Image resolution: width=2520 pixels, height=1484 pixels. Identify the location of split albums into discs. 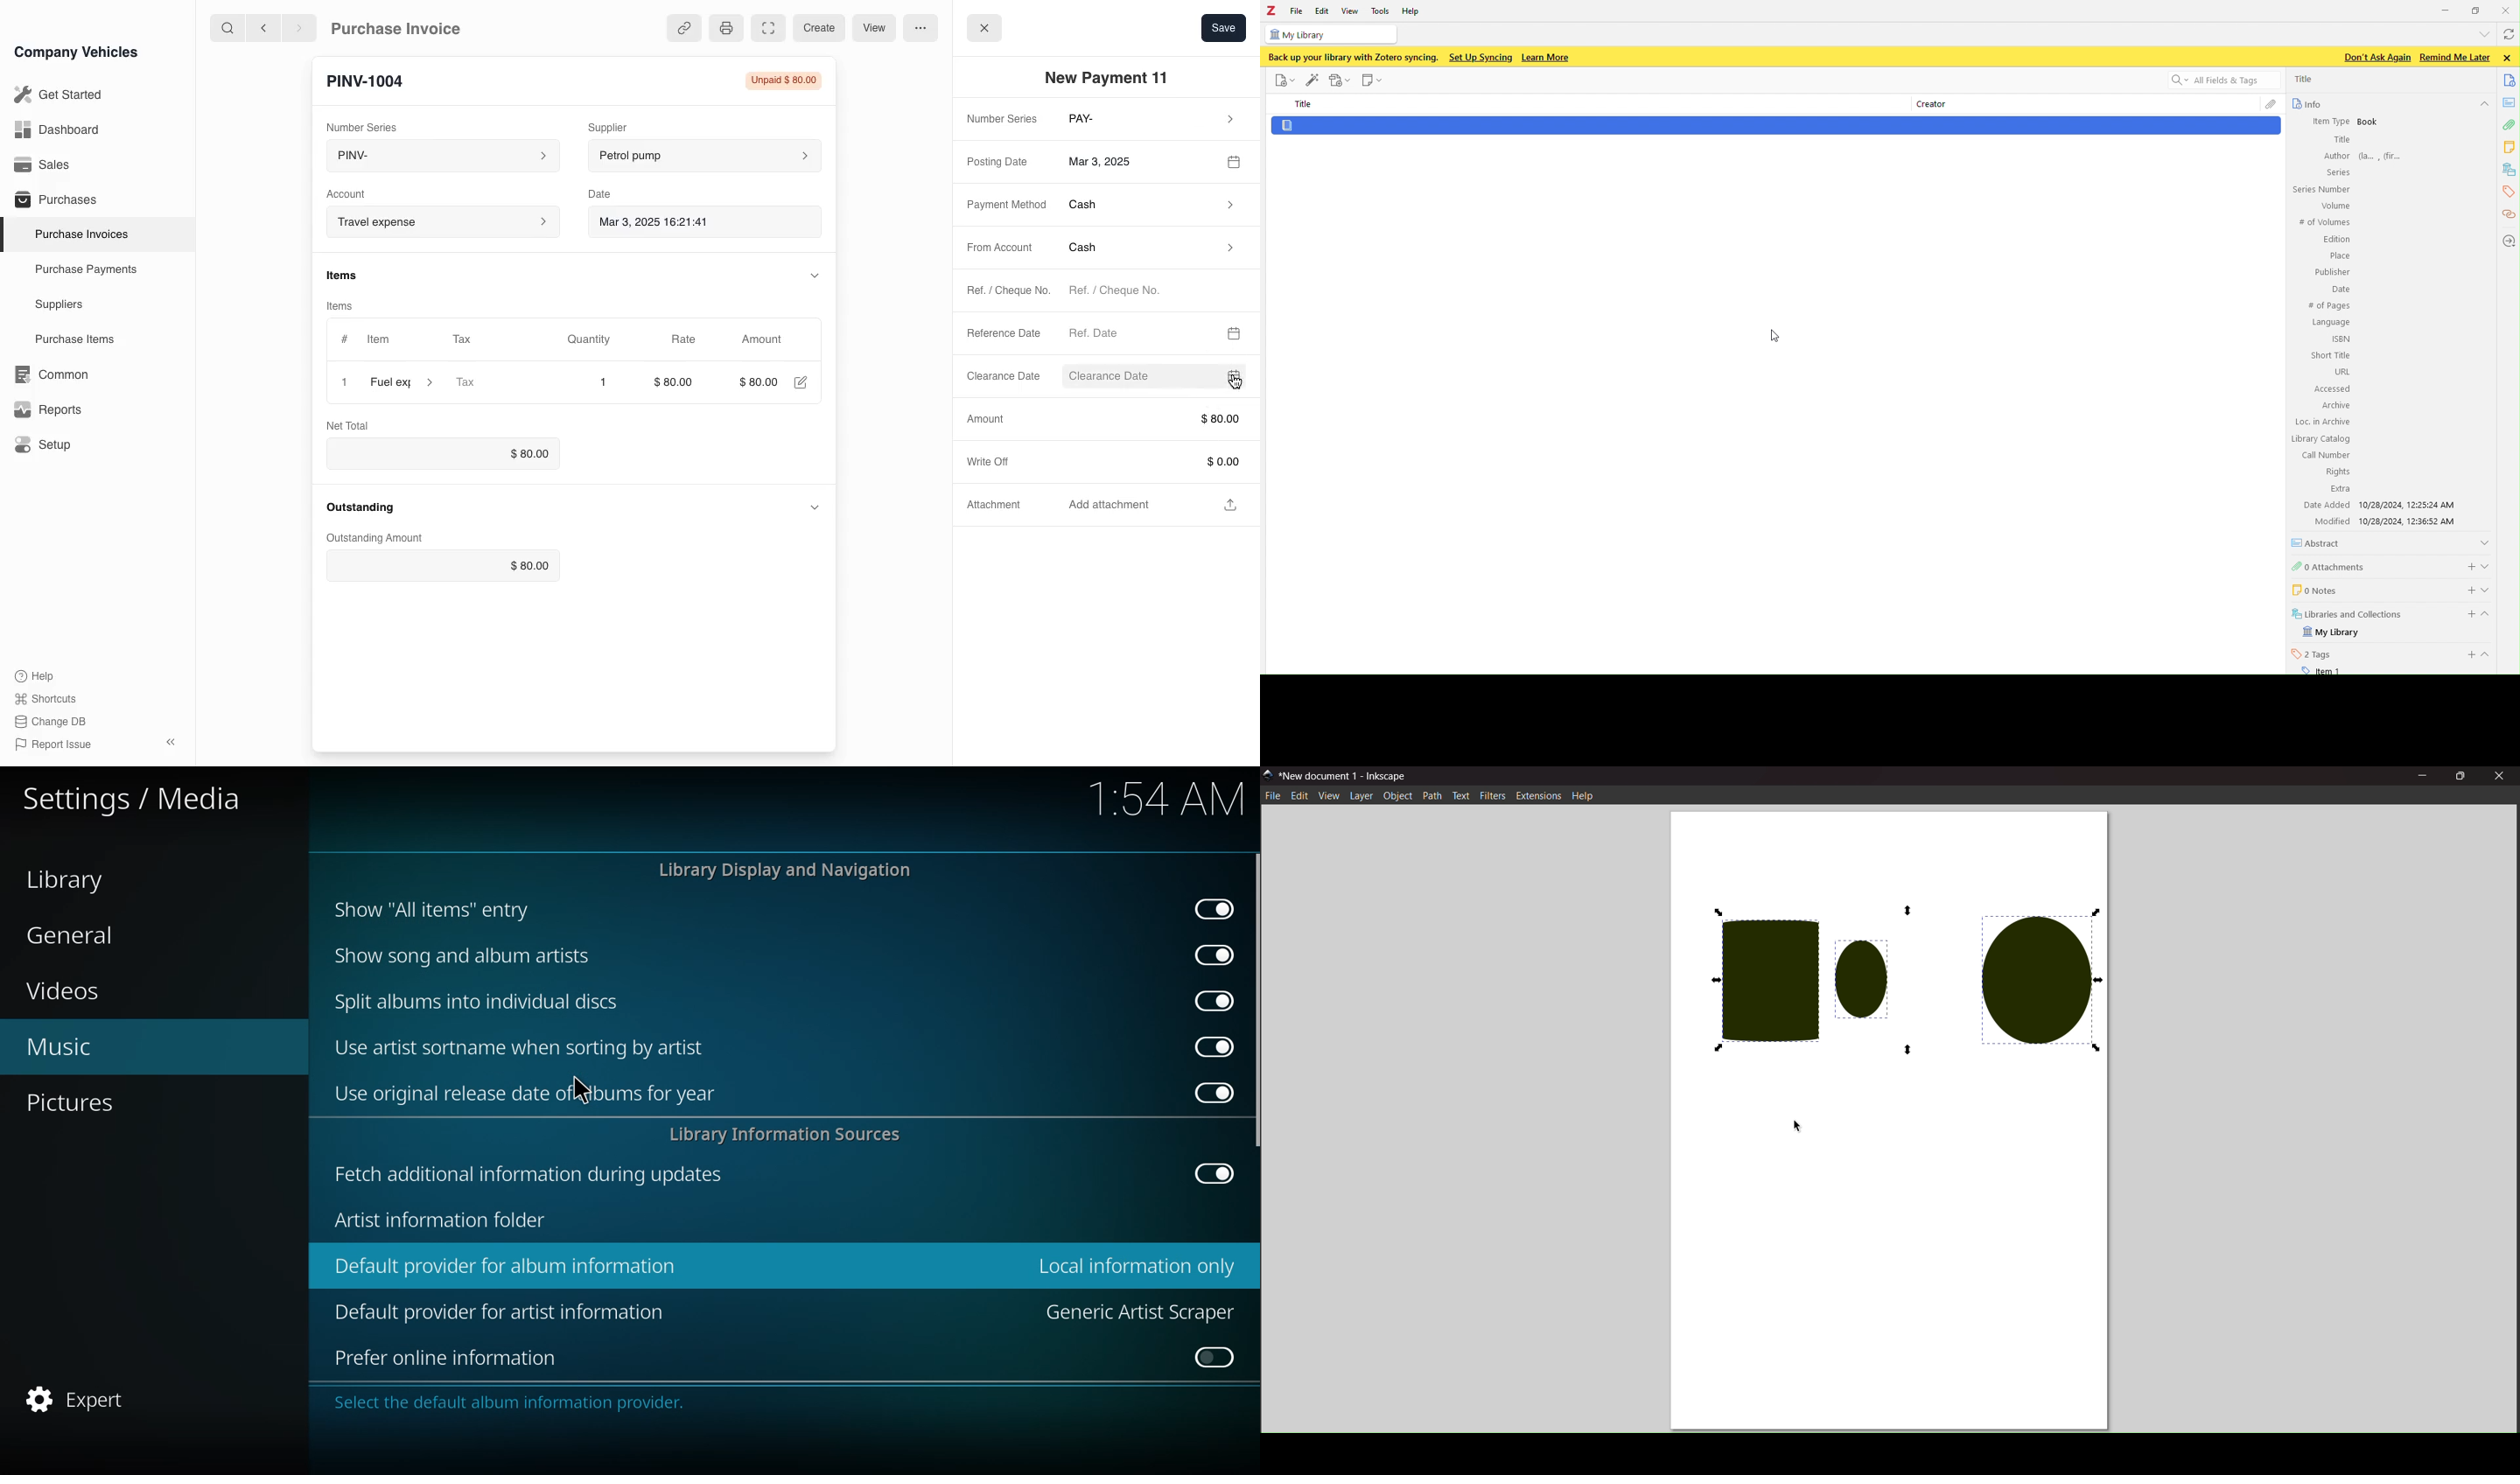
(482, 1002).